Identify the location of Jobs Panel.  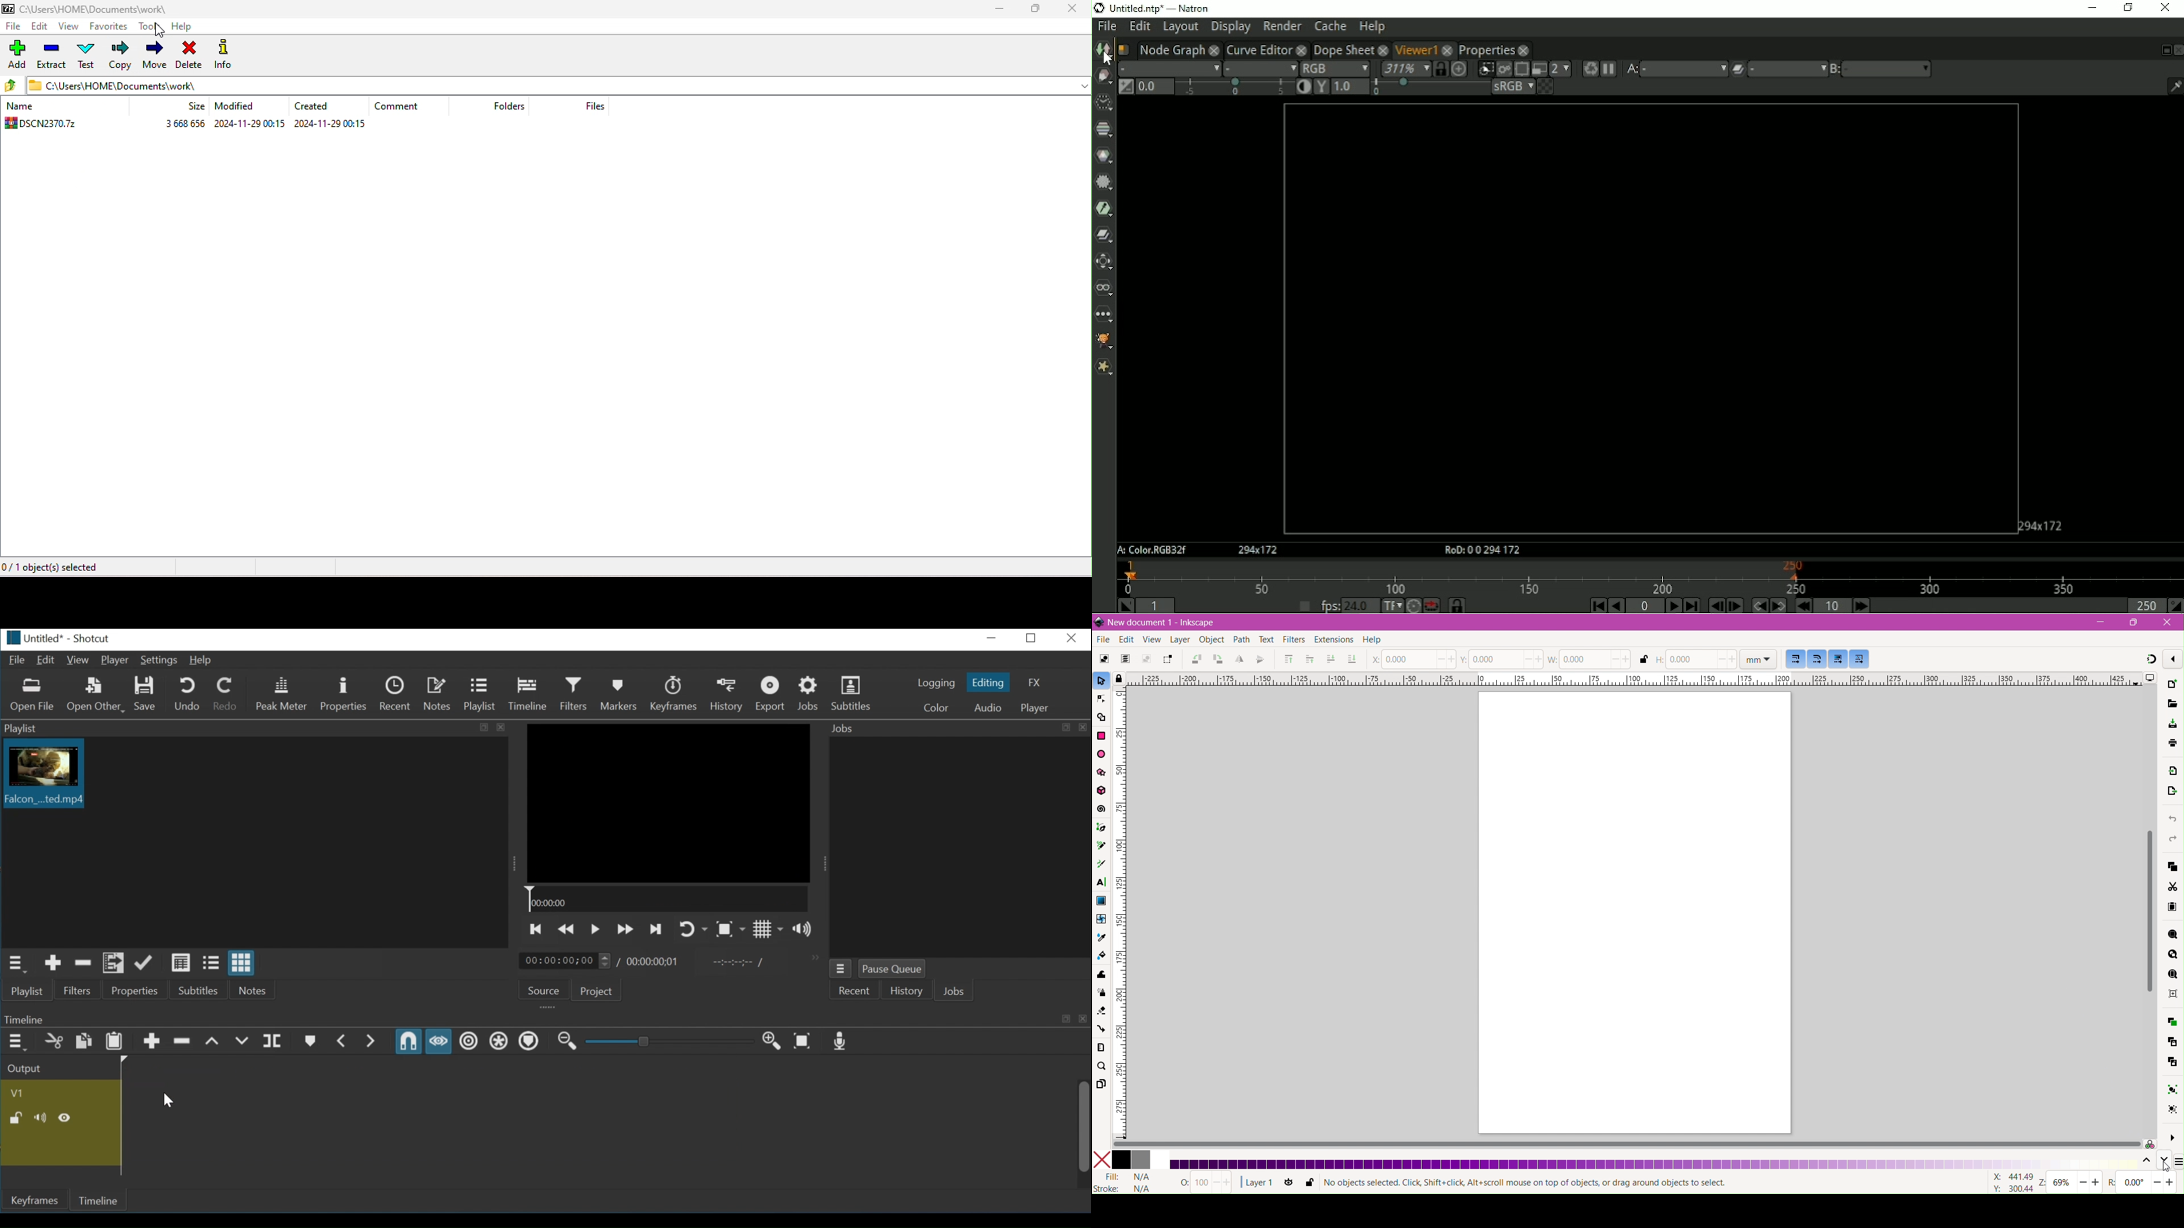
(957, 728).